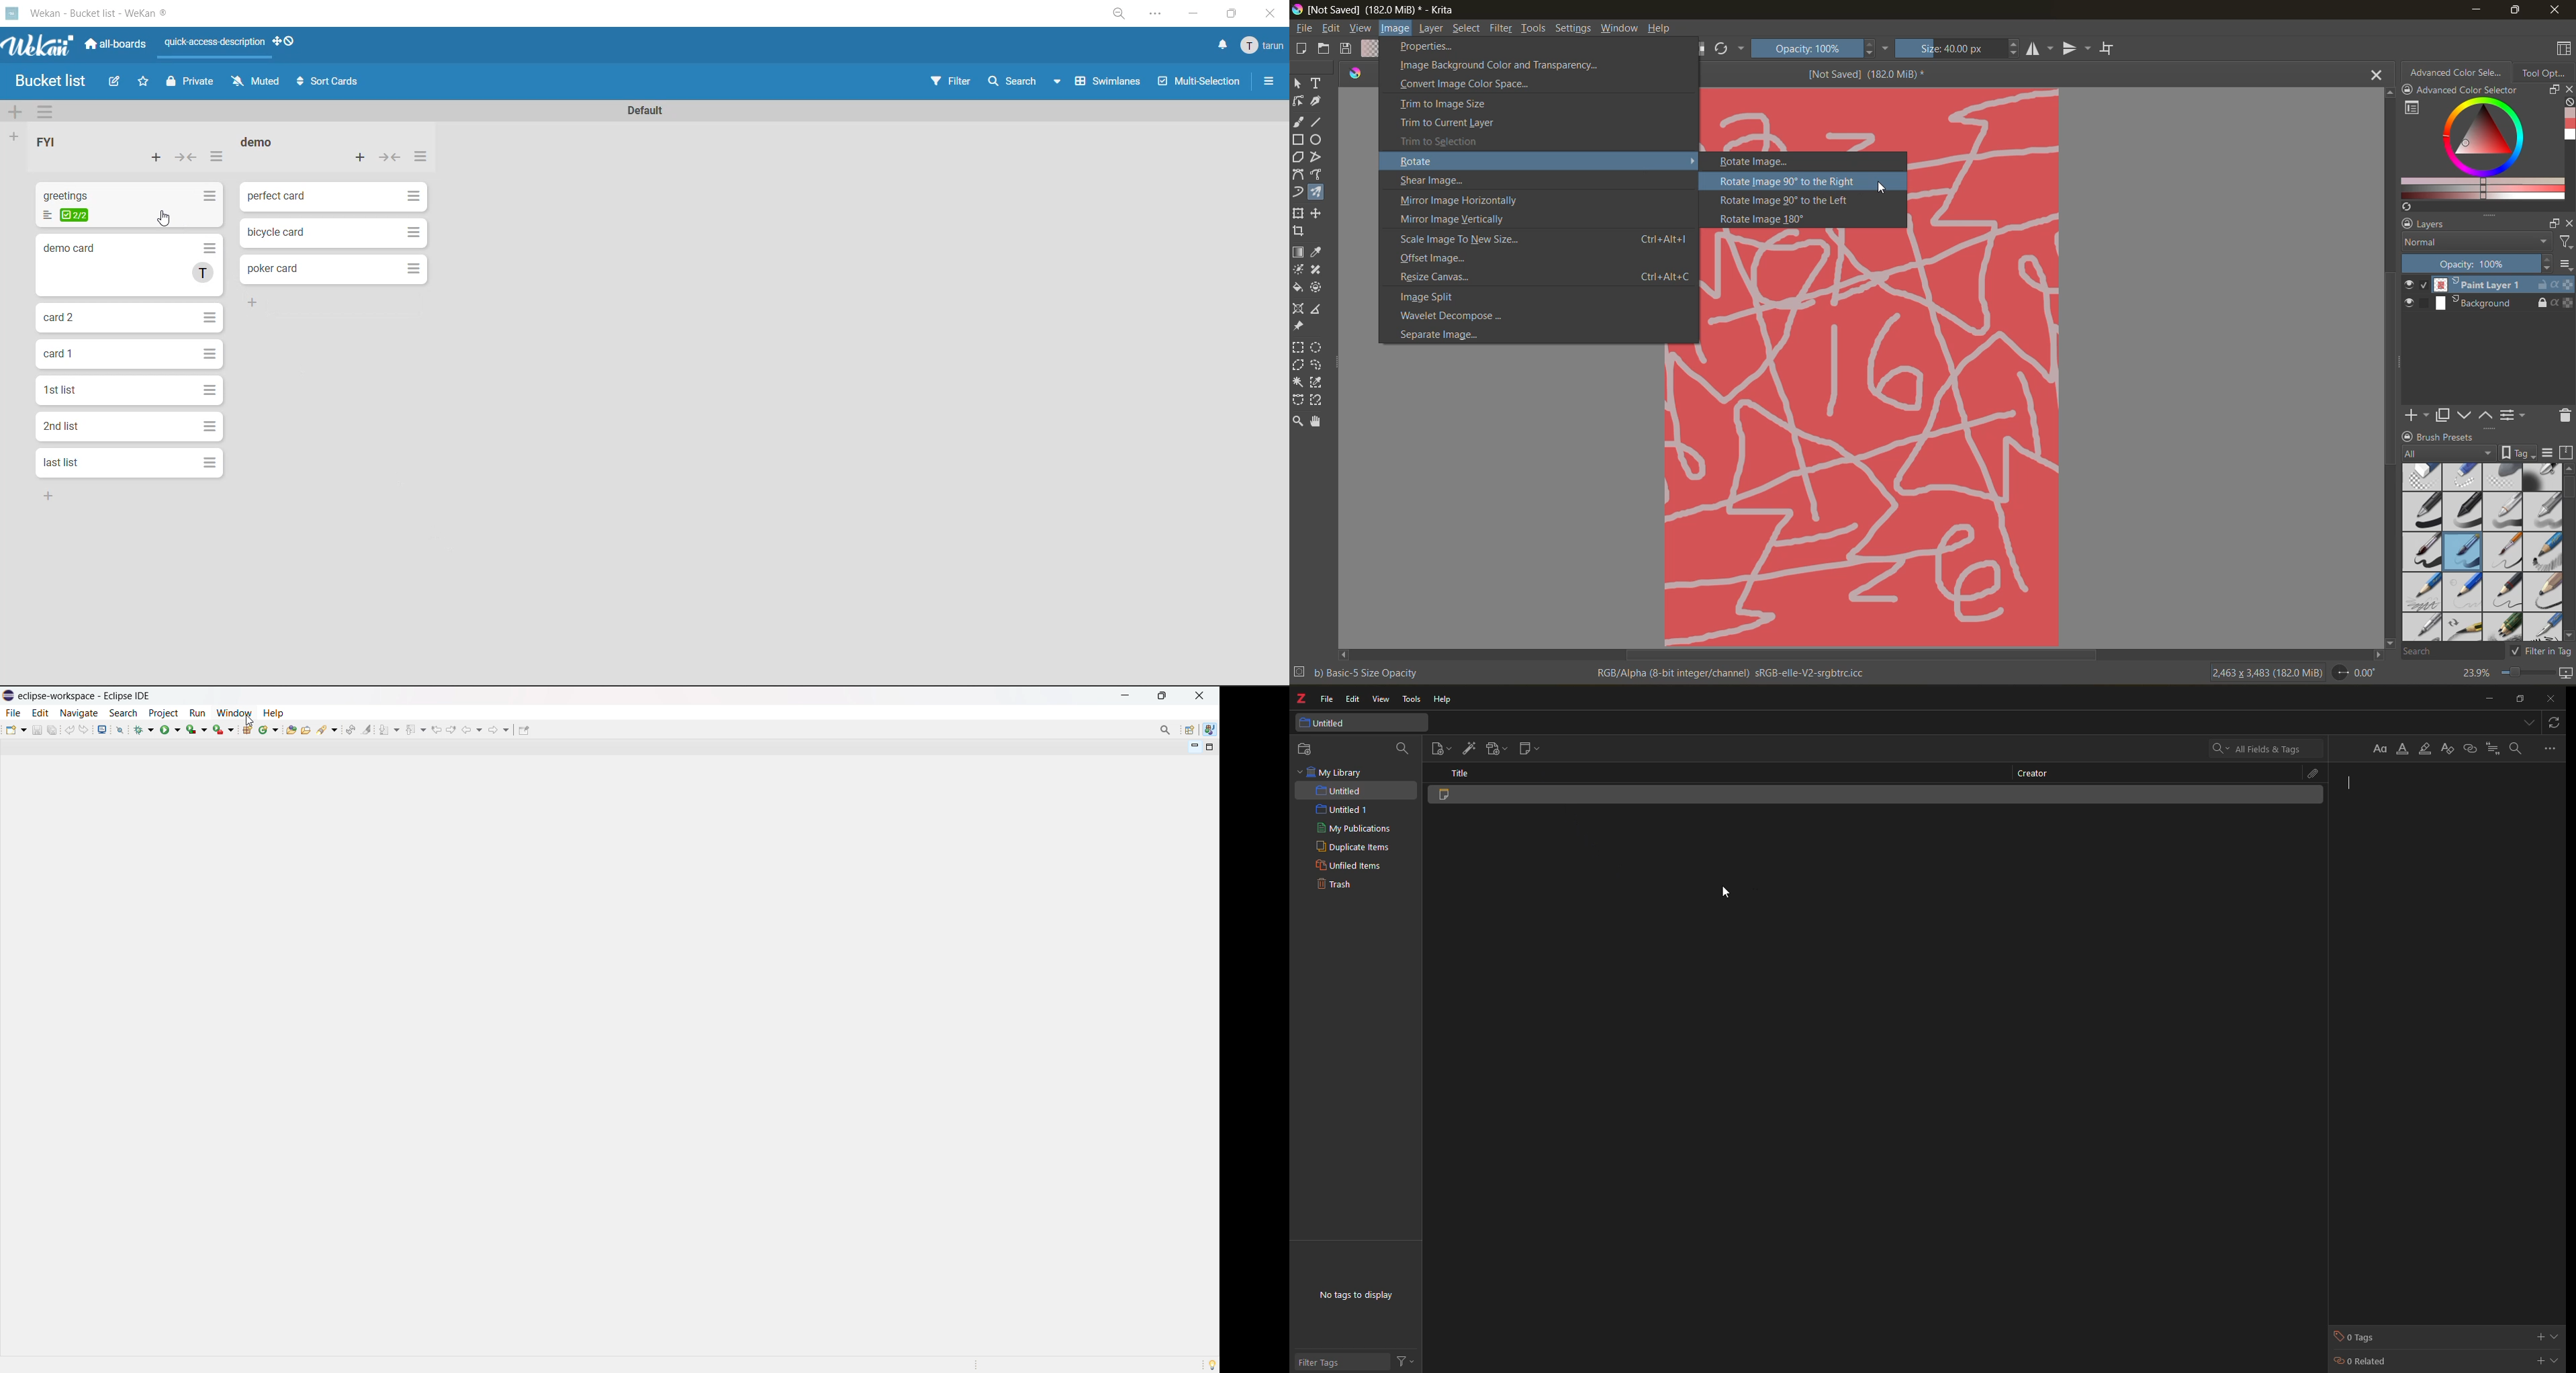 This screenshot has width=2576, height=1400. I want to click on edit, so click(1334, 29).